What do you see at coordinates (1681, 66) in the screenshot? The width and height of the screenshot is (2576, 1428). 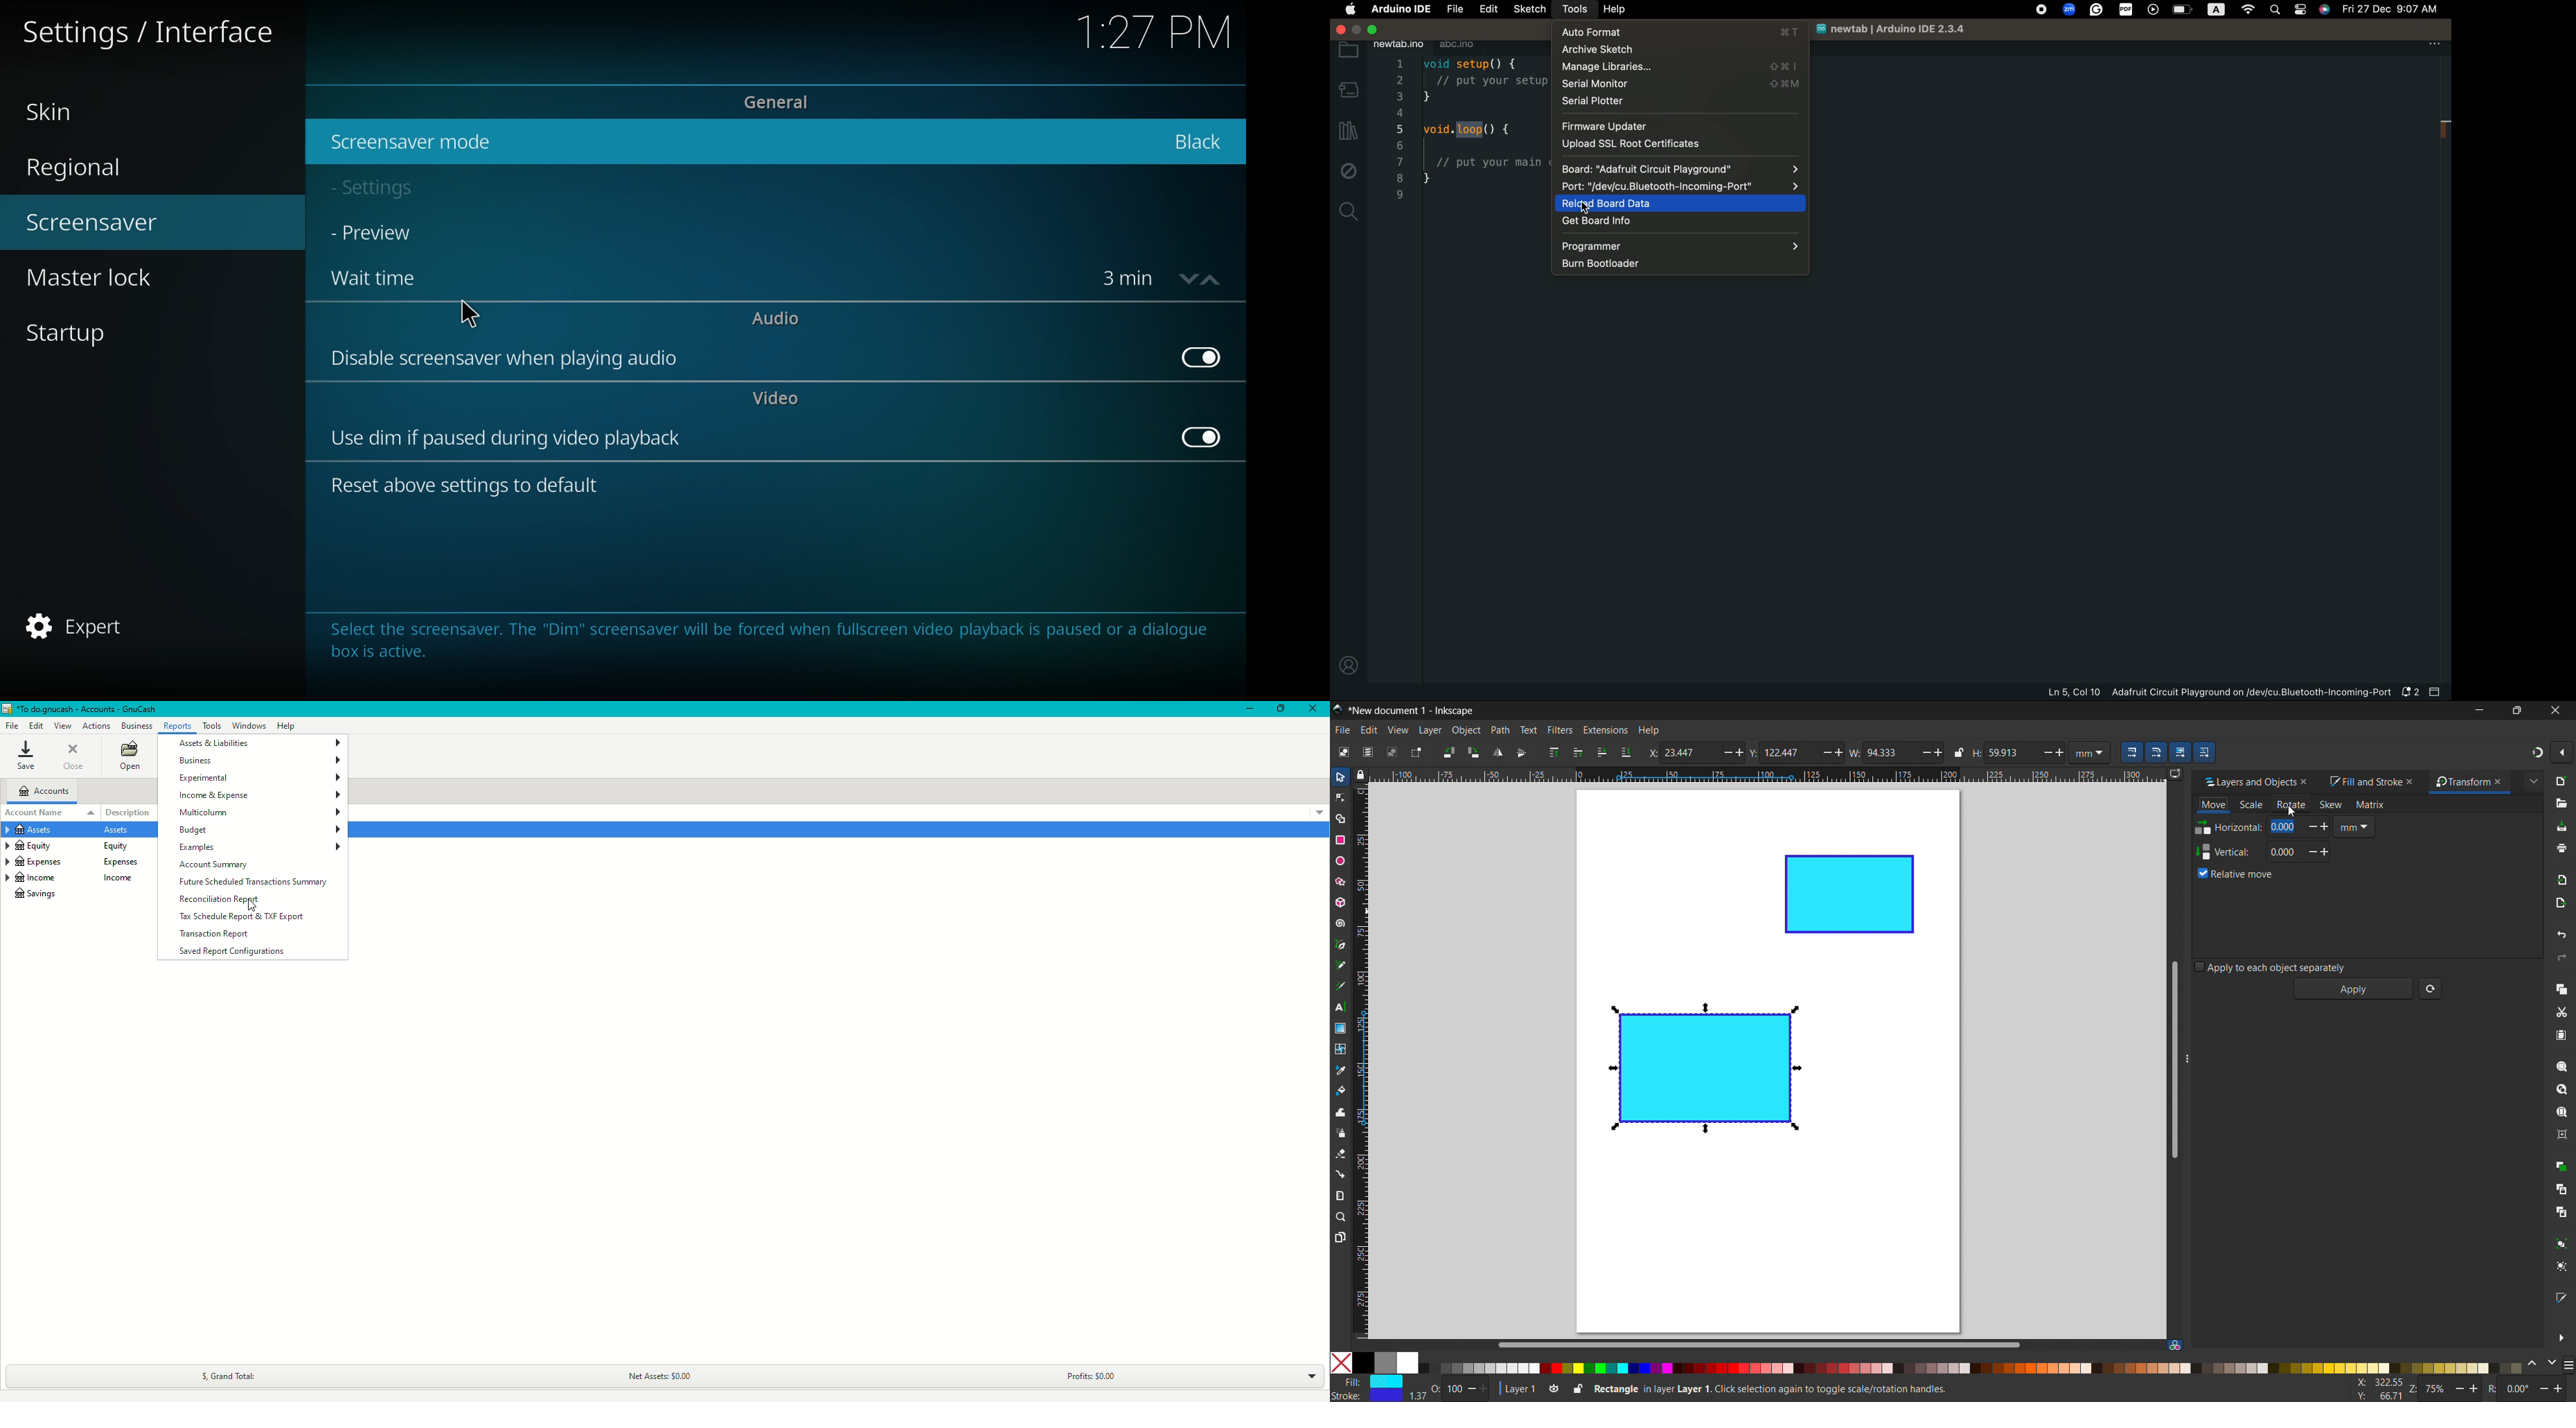 I see `manage libraries` at bounding box center [1681, 66].